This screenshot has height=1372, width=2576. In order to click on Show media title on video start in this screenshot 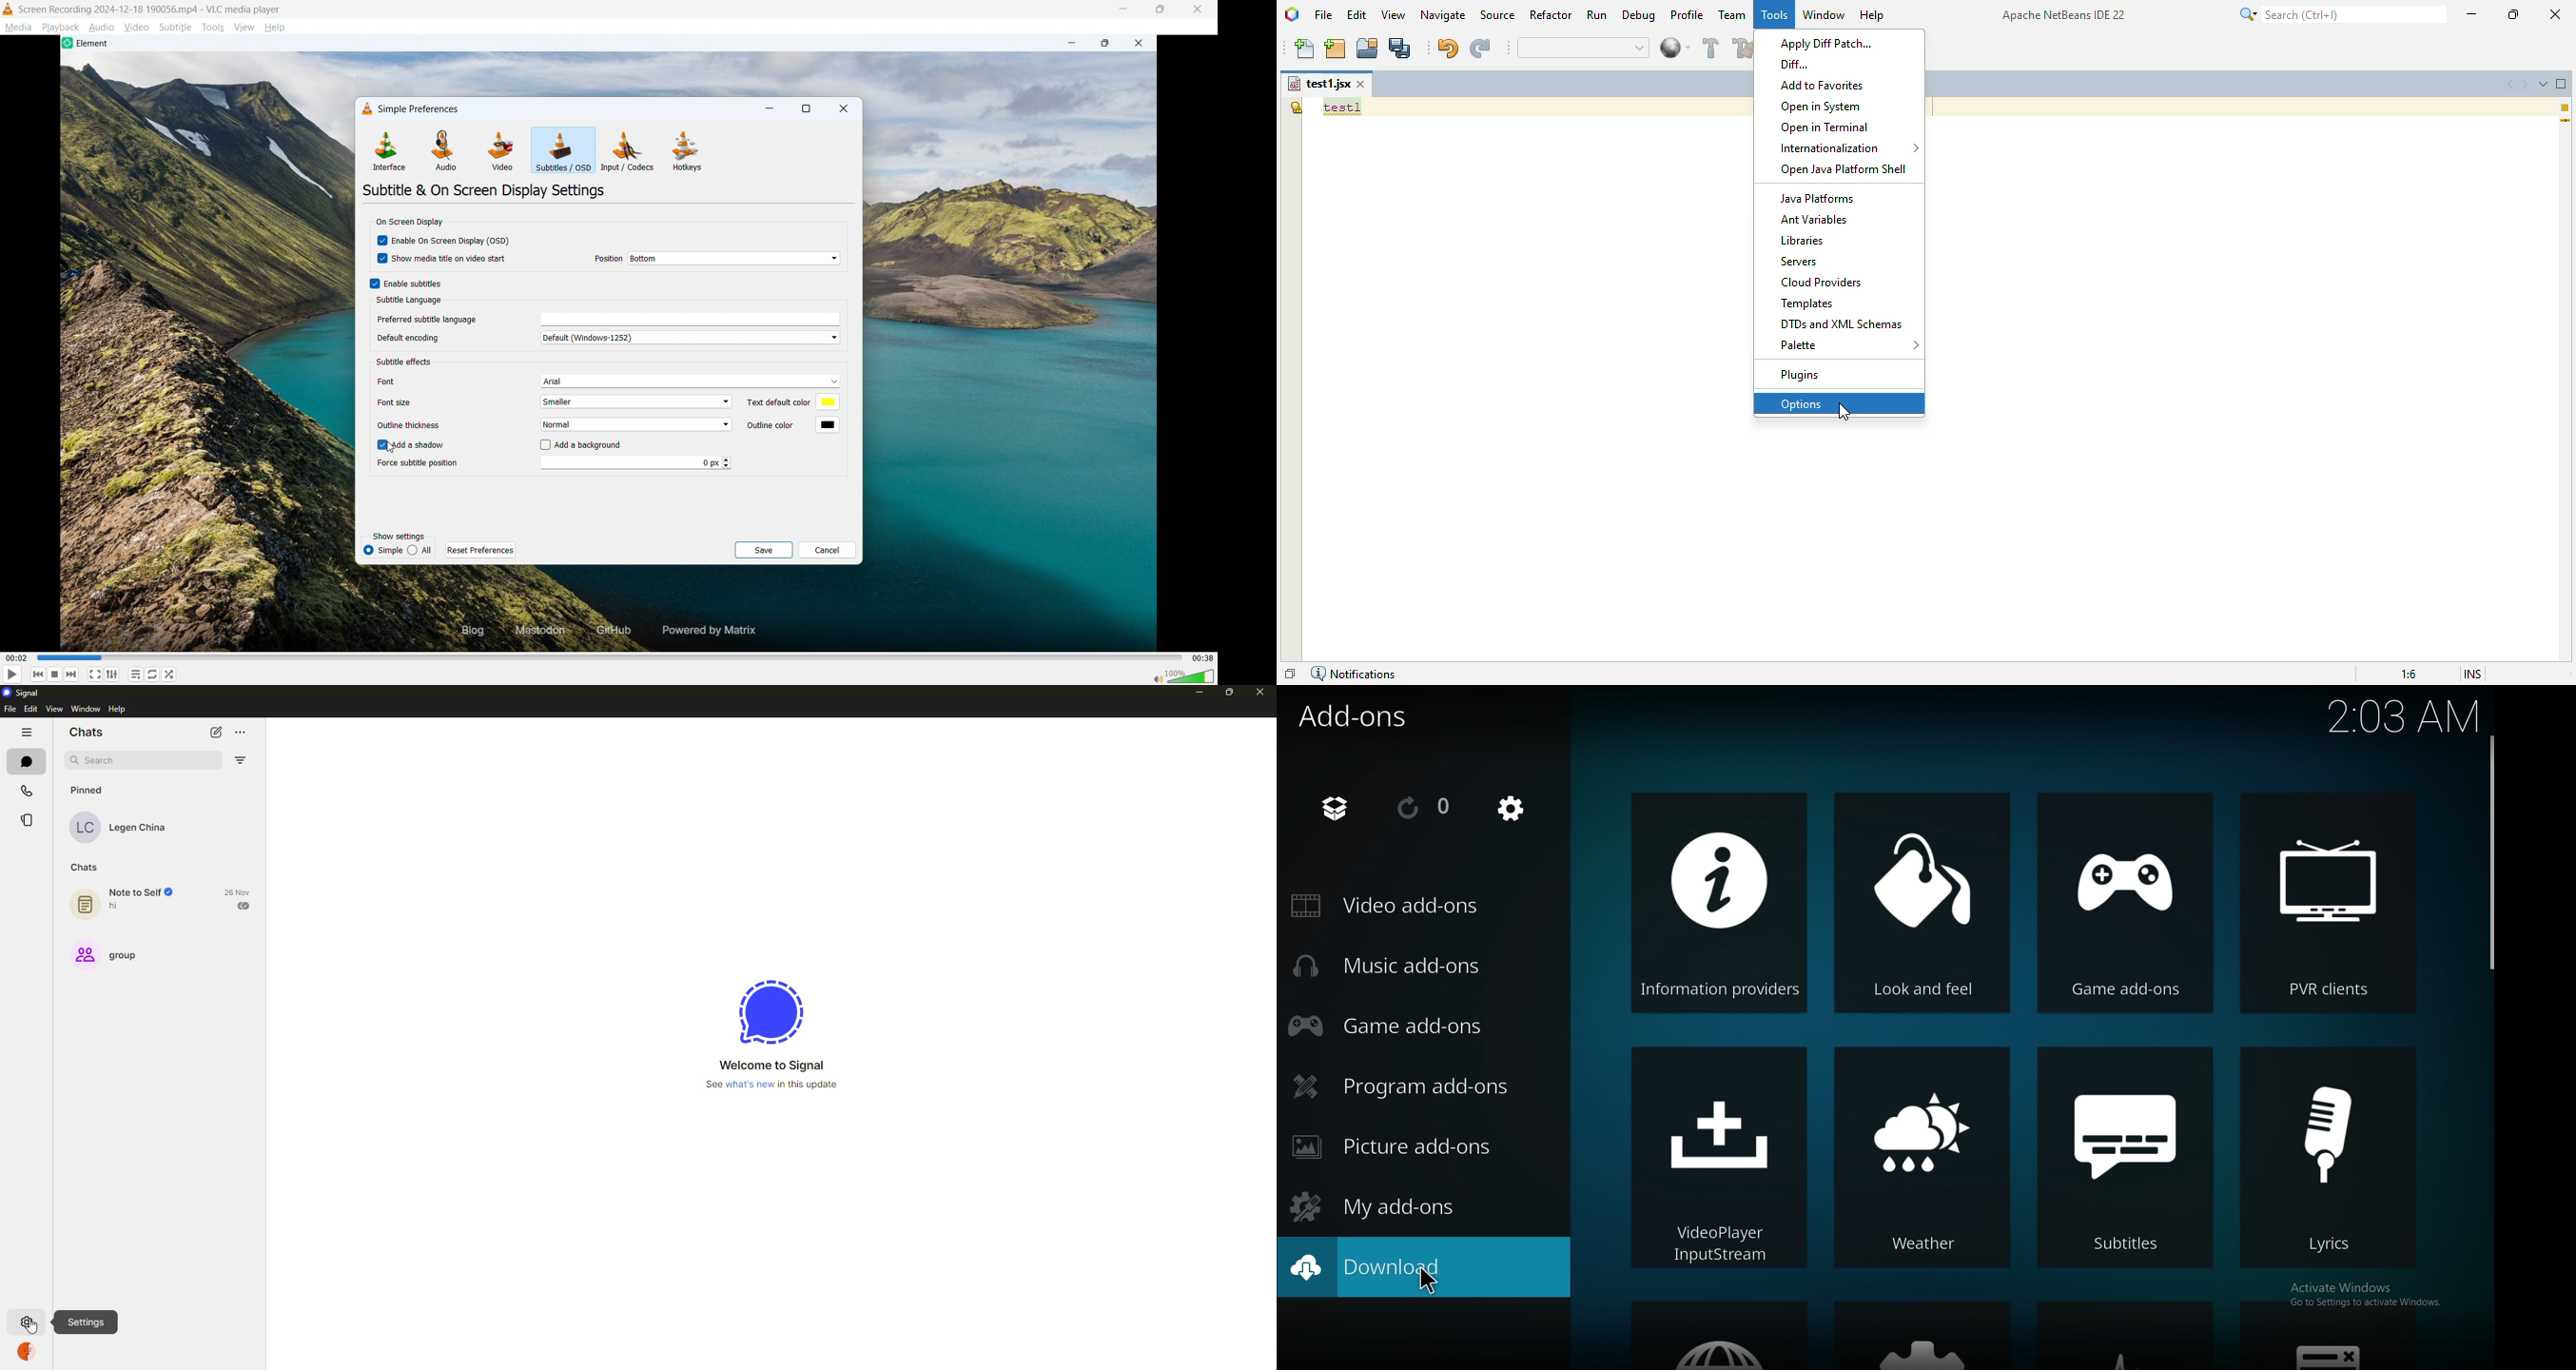, I will do `click(451, 259)`.